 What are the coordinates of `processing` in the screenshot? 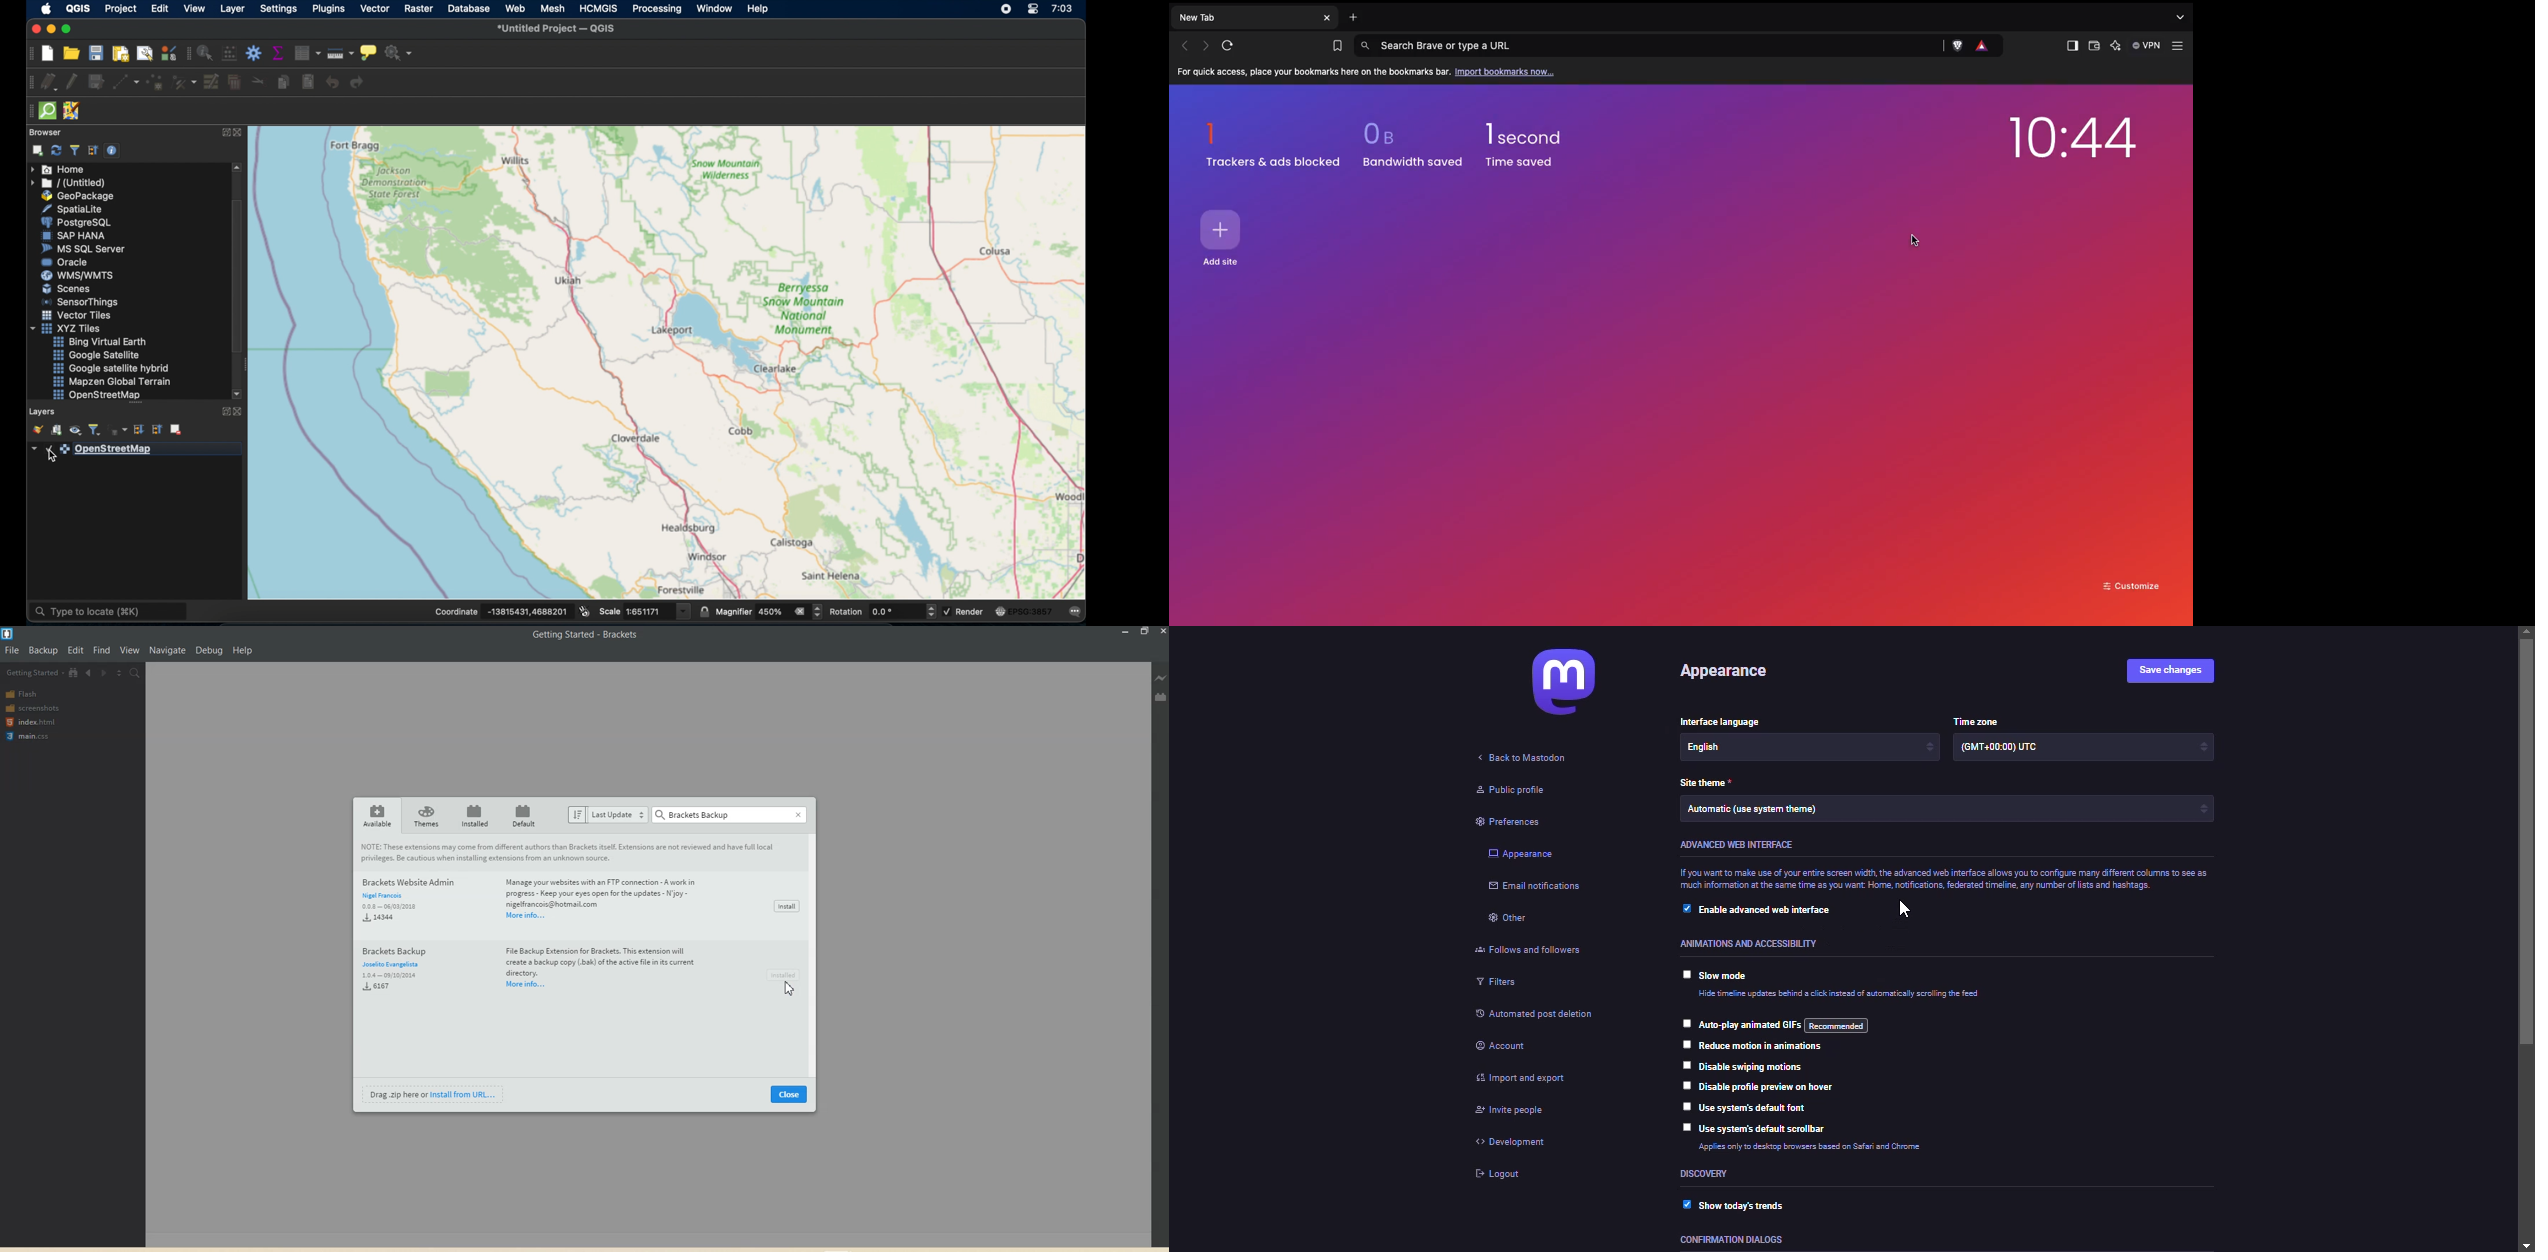 It's located at (657, 9).